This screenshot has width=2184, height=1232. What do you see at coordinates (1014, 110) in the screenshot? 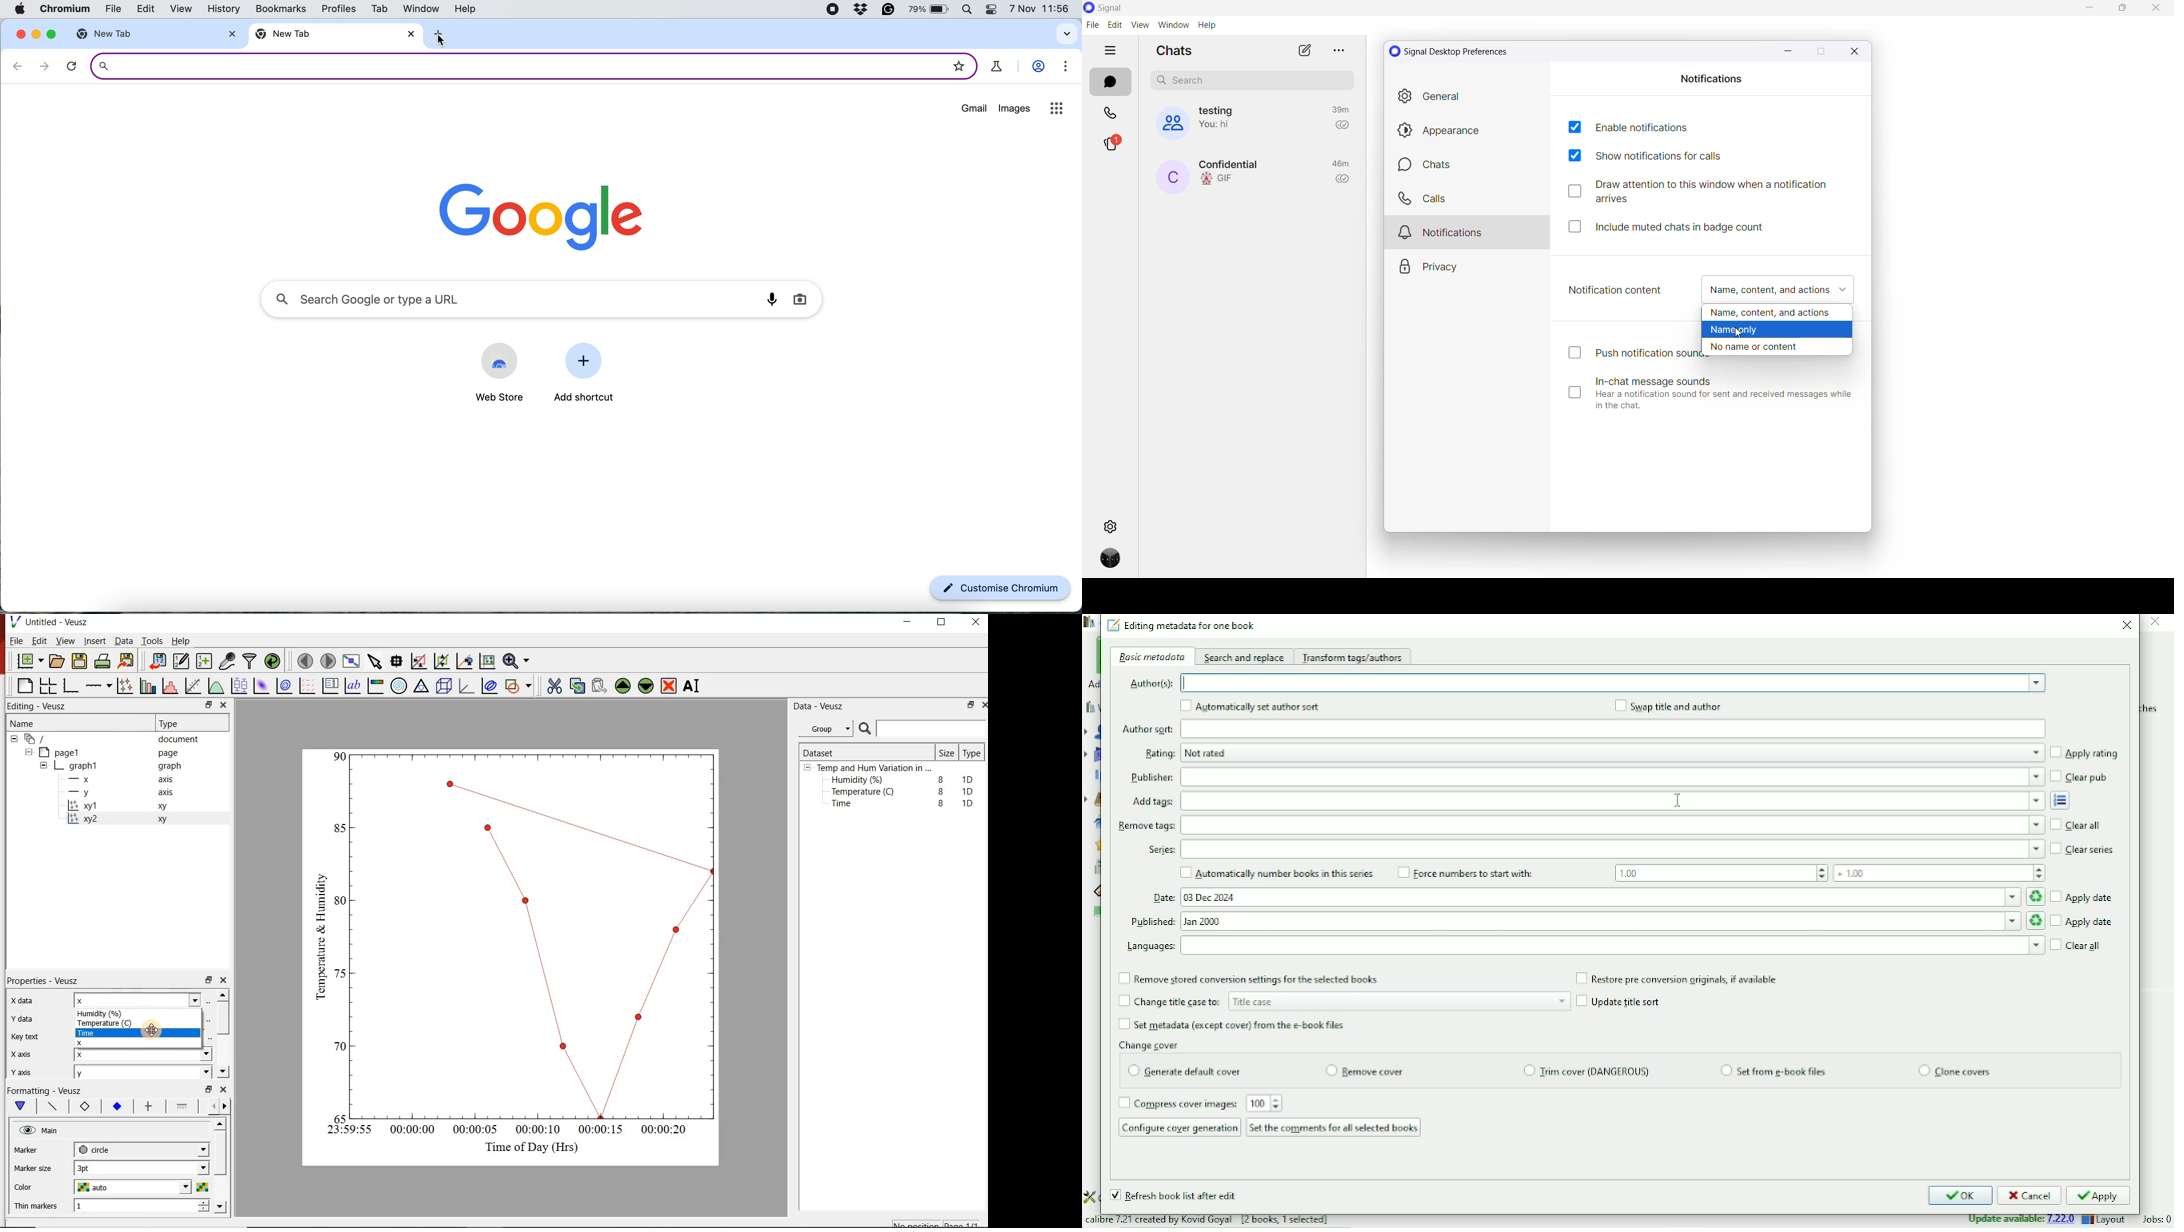
I see `images` at bounding box center [1014, 110].